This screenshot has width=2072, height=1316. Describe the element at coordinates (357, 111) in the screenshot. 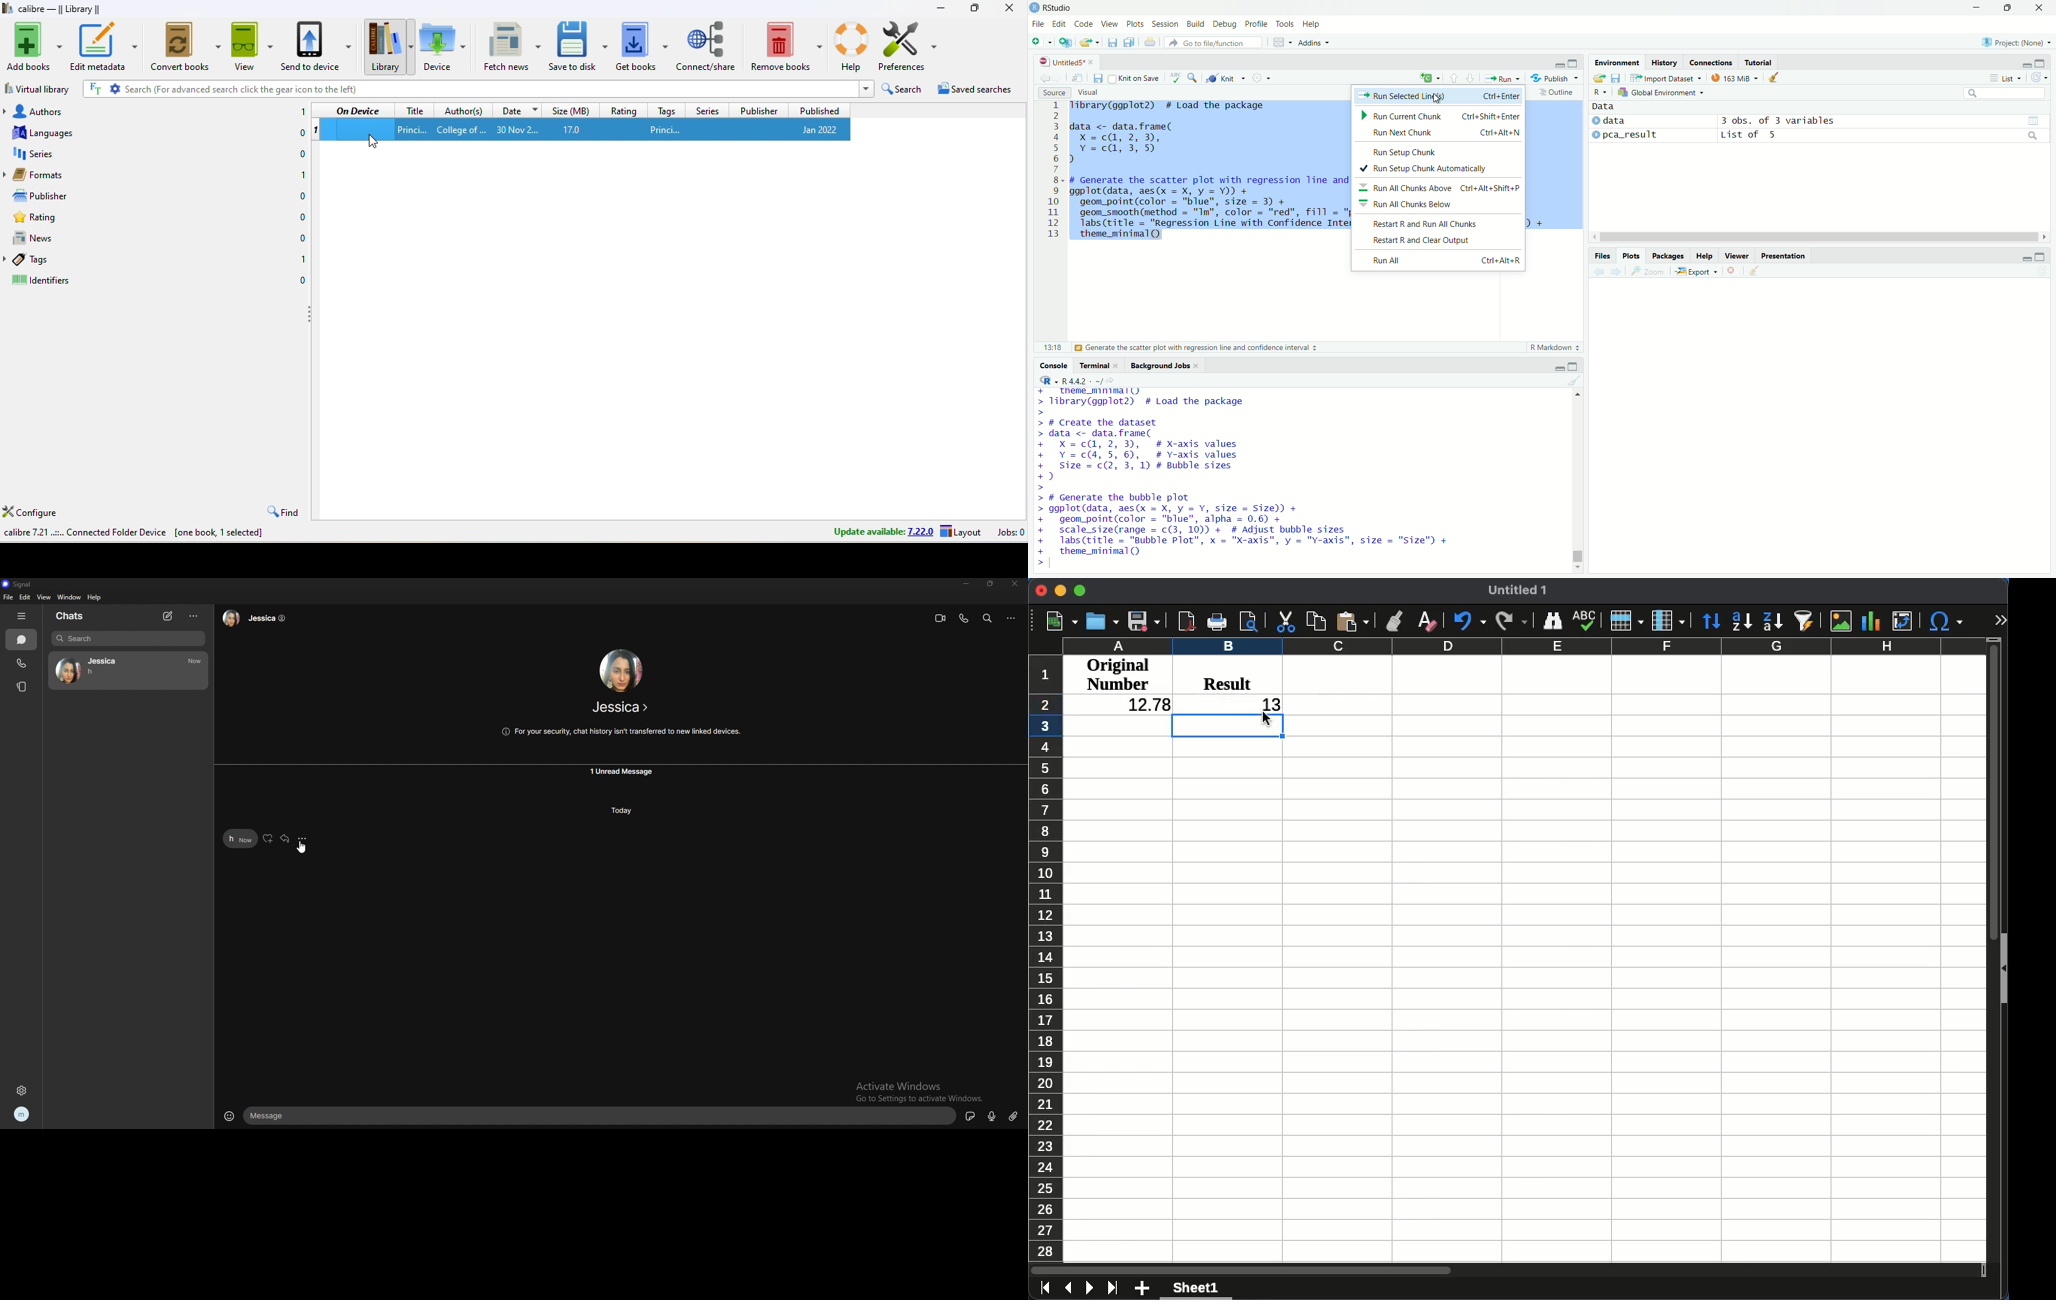

I see `on device` at that location.